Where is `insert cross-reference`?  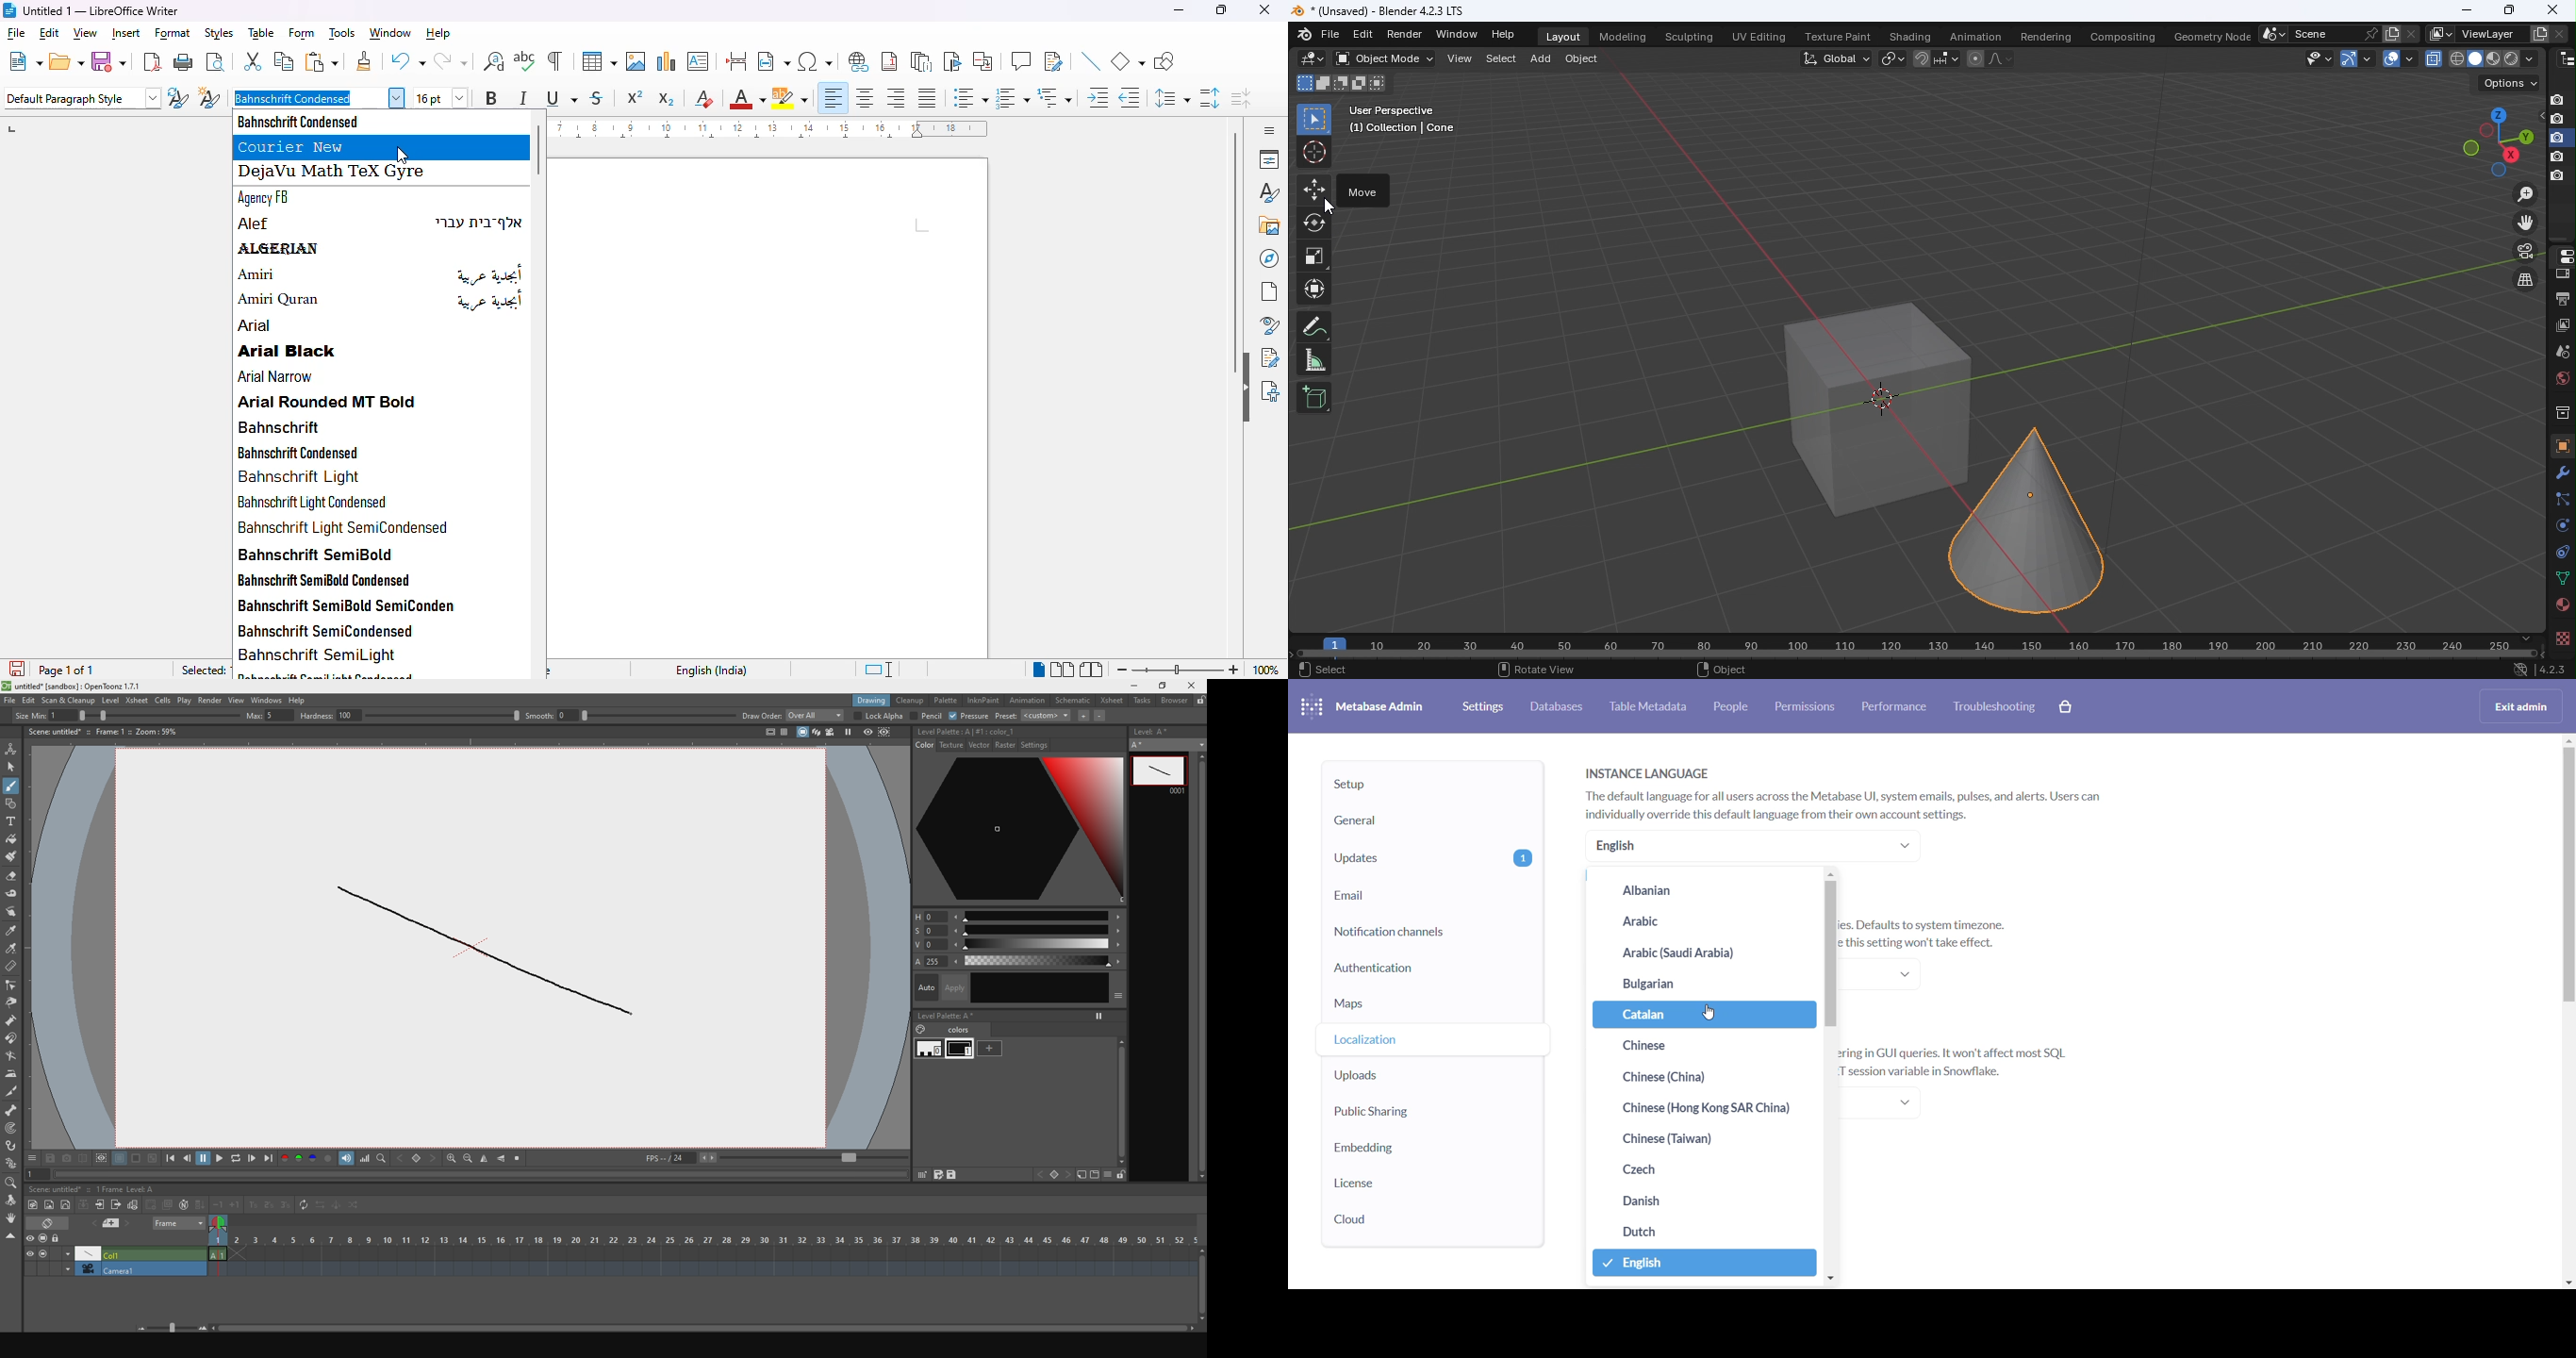 insert cross-reference is located at coordinates (983, 60).